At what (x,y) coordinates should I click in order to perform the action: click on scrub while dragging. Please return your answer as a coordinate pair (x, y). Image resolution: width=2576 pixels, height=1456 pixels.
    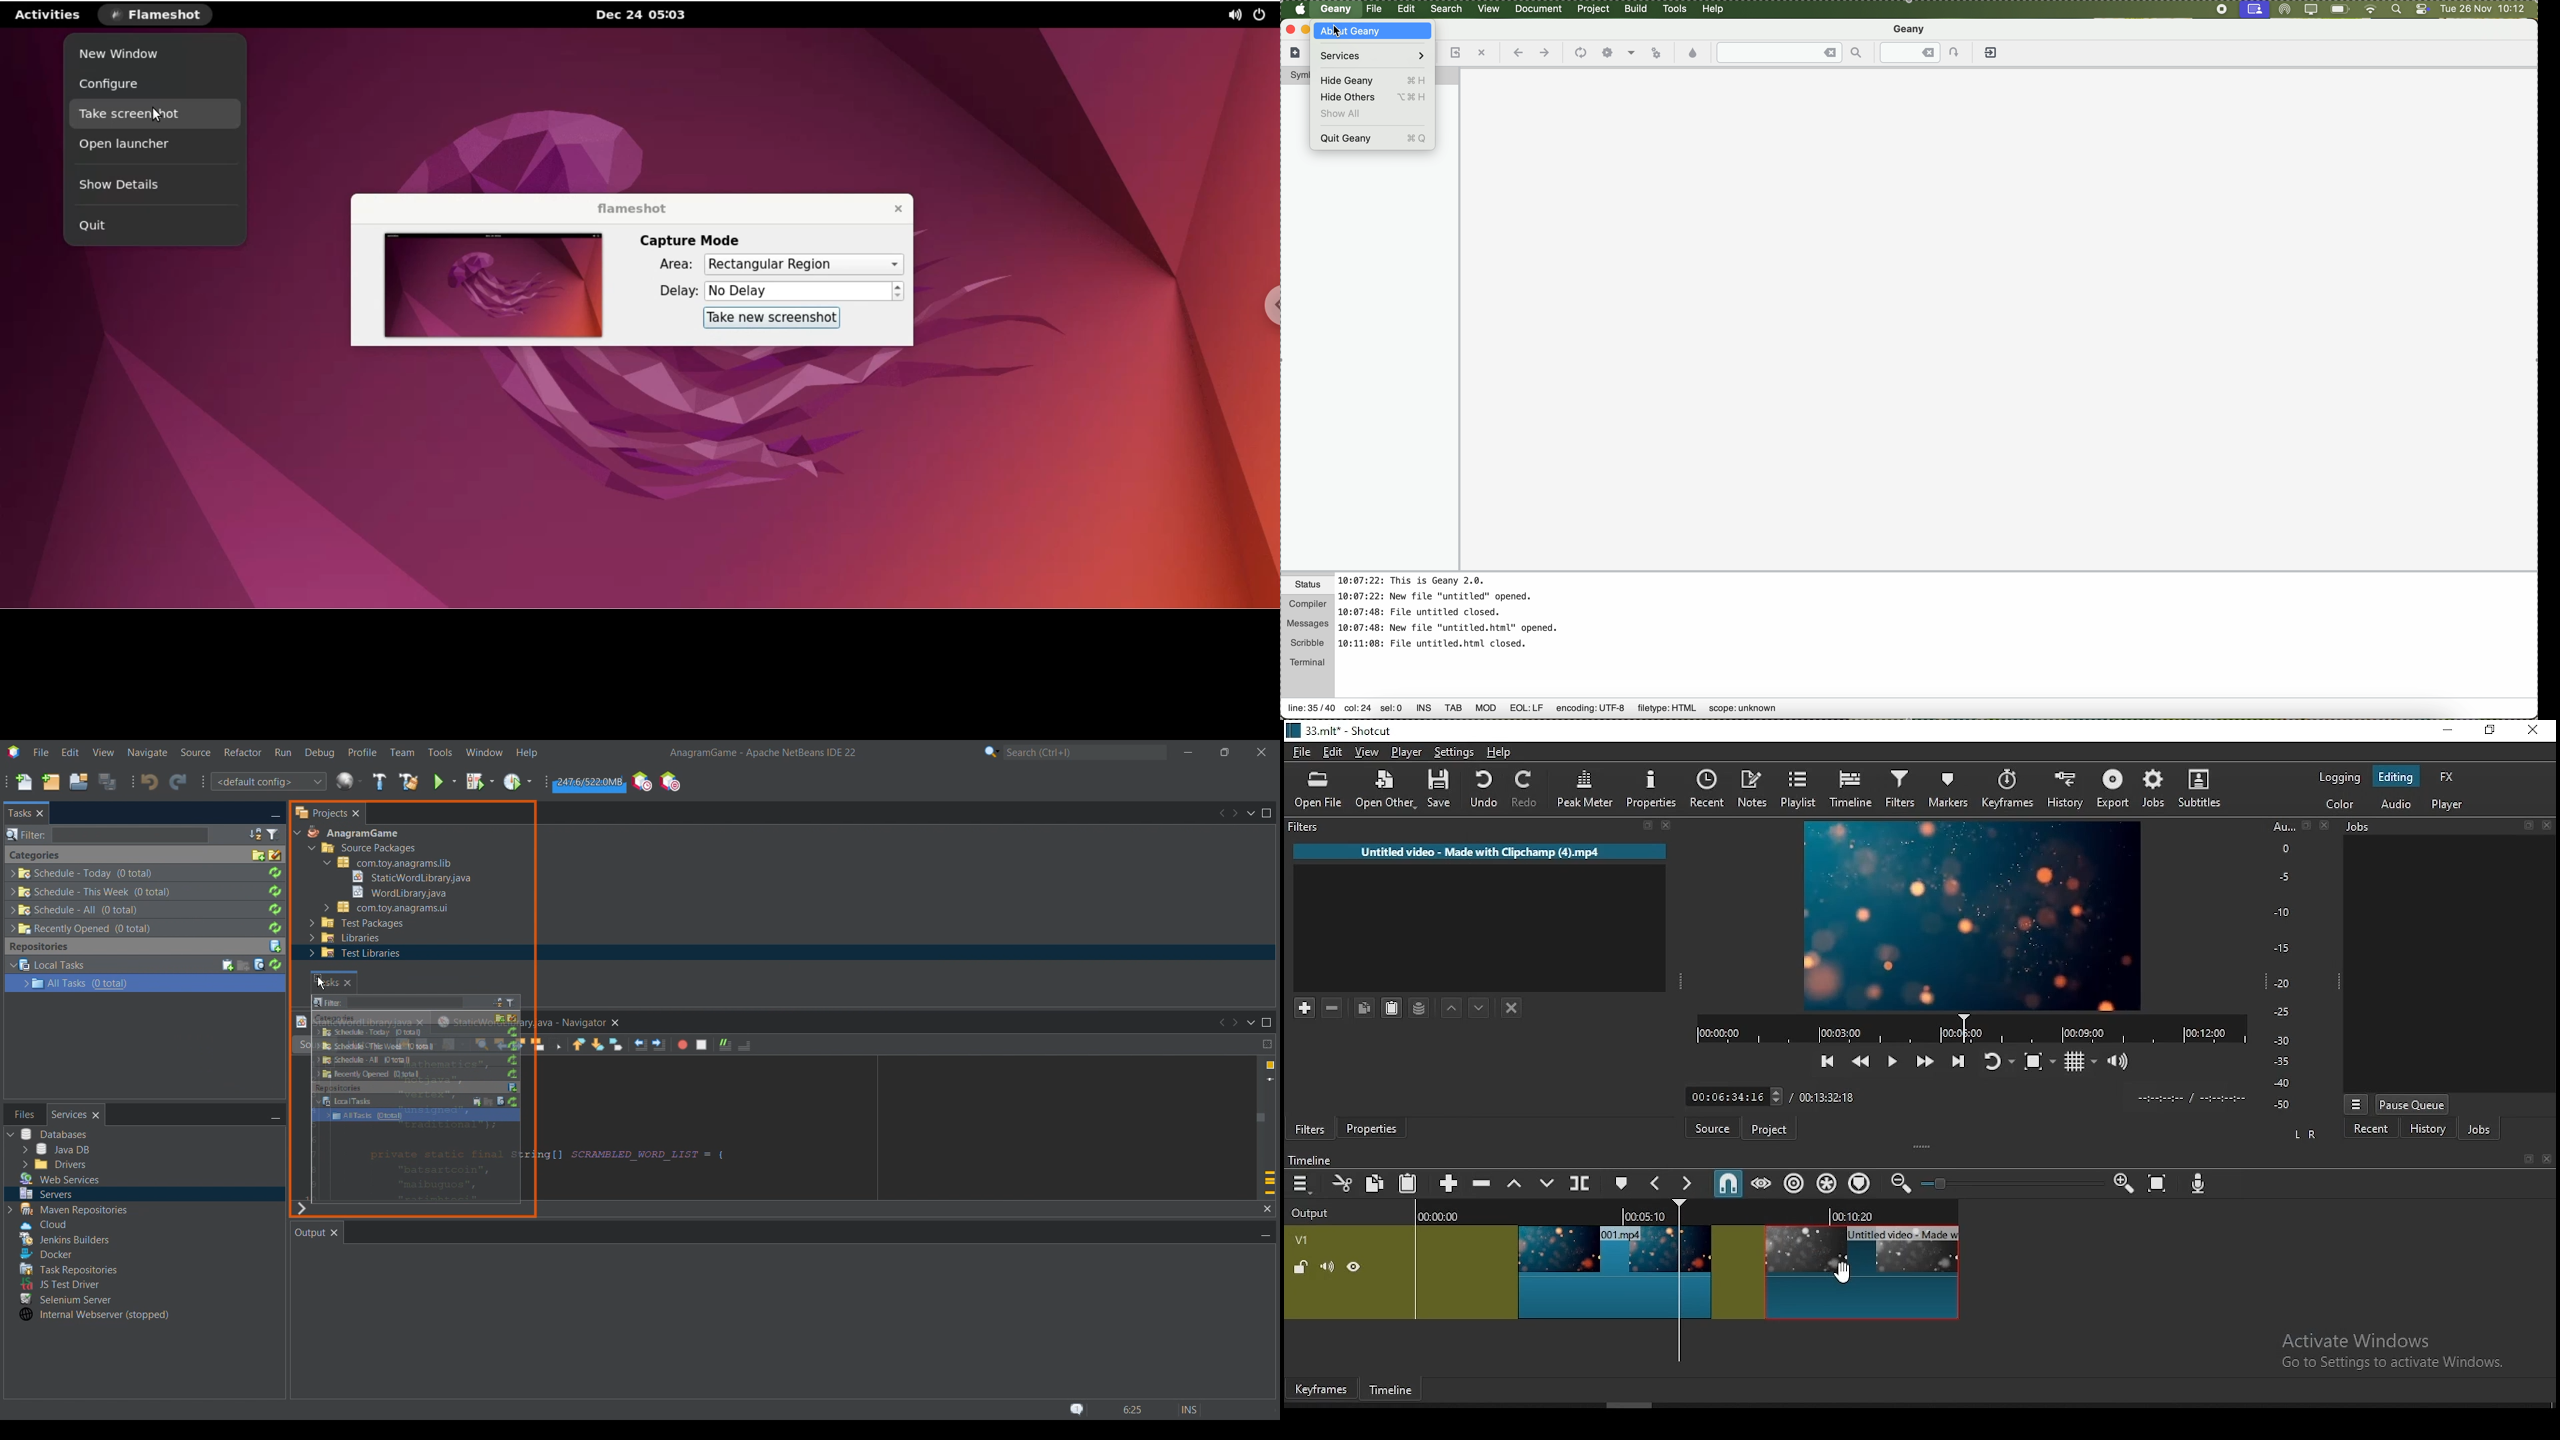
    Looking at the image, I should click on (1763, 1184).